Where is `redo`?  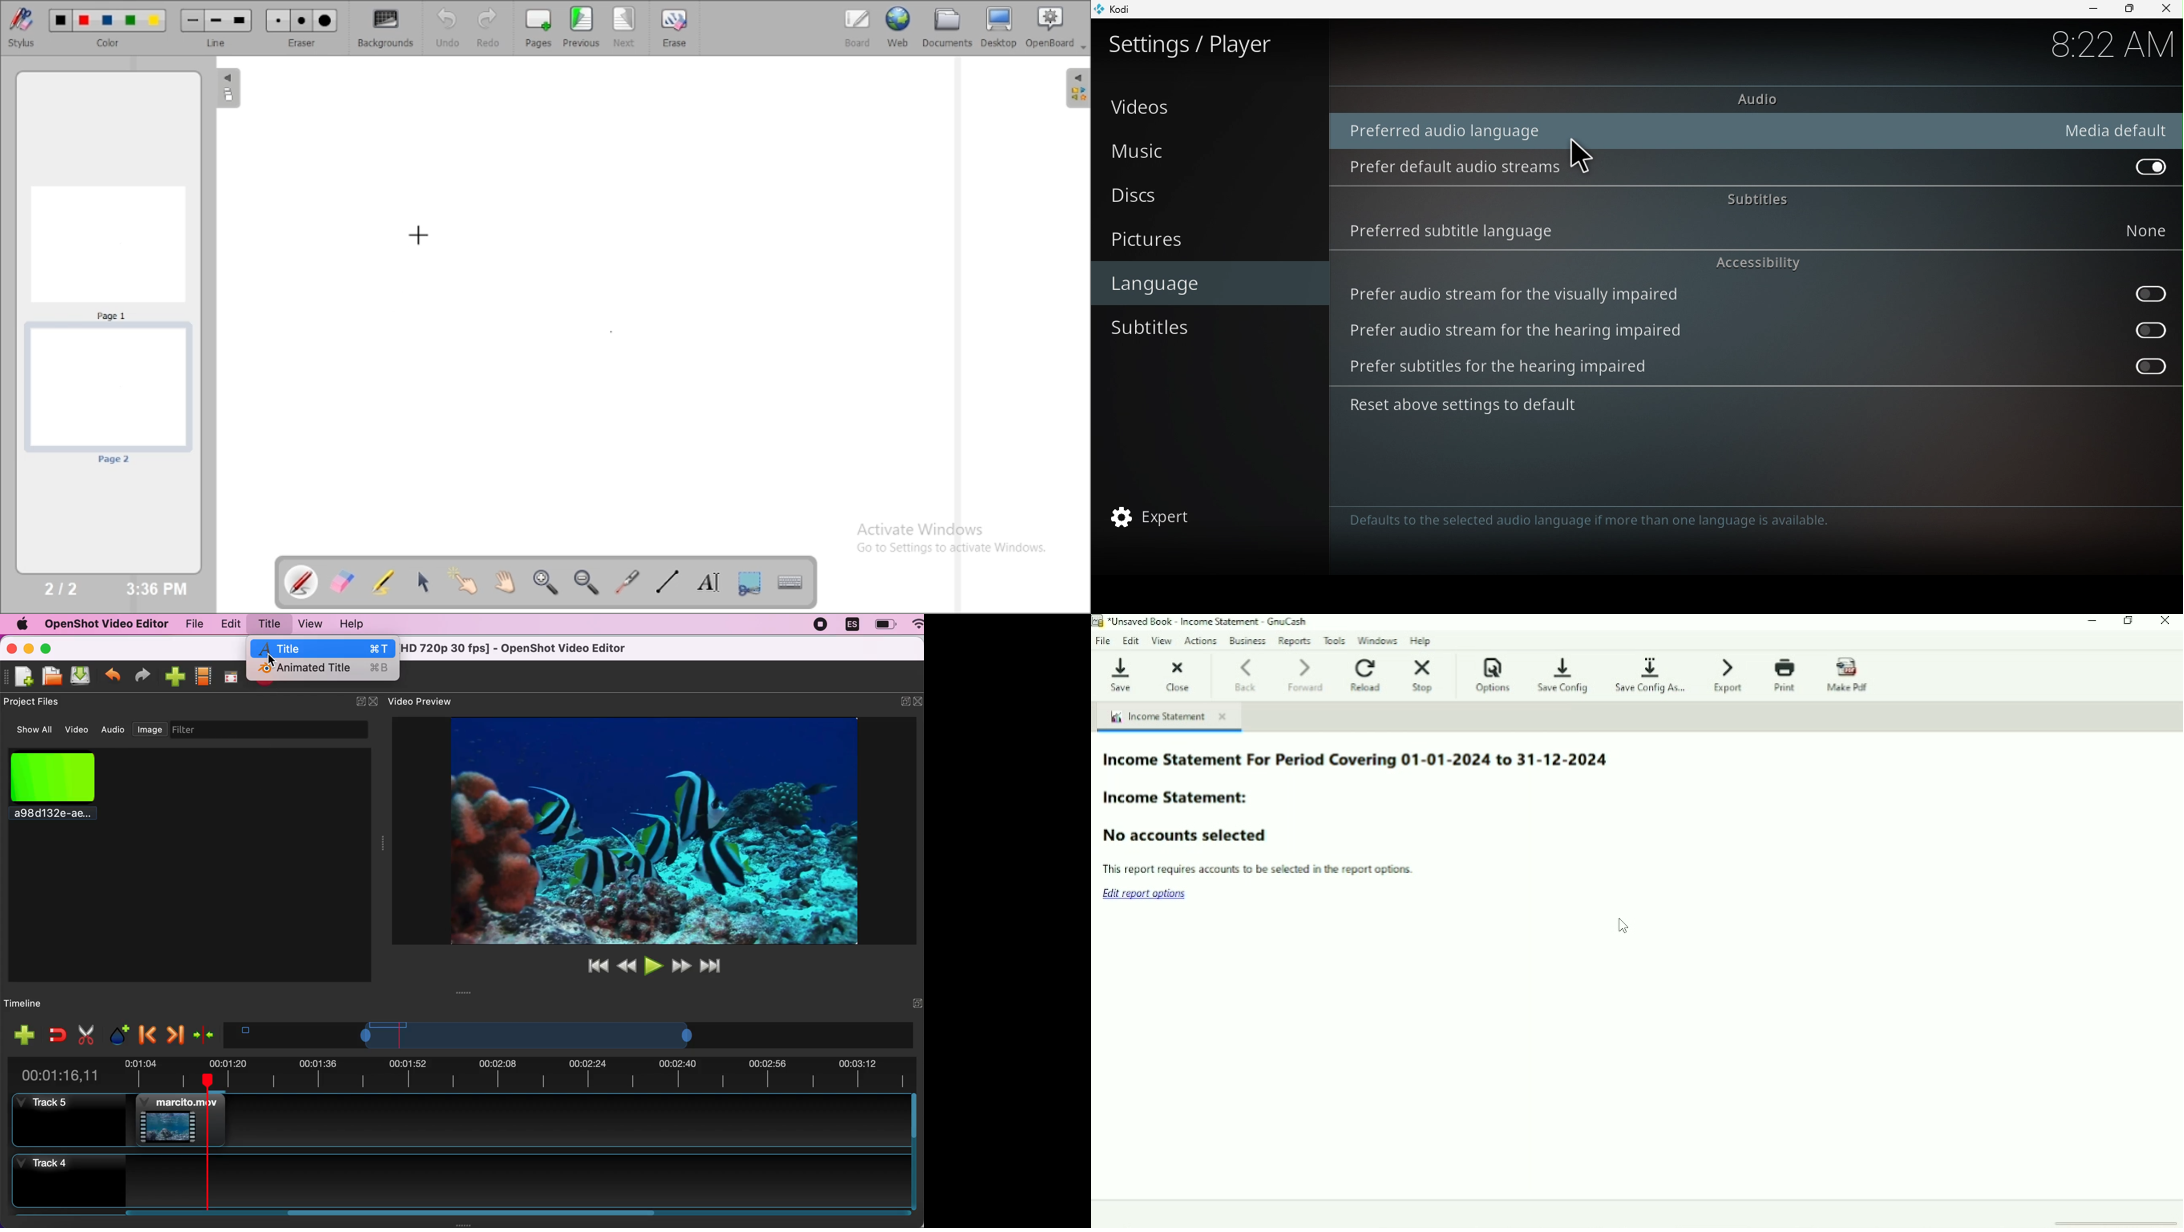
redo is located at coordinates (493, 27).